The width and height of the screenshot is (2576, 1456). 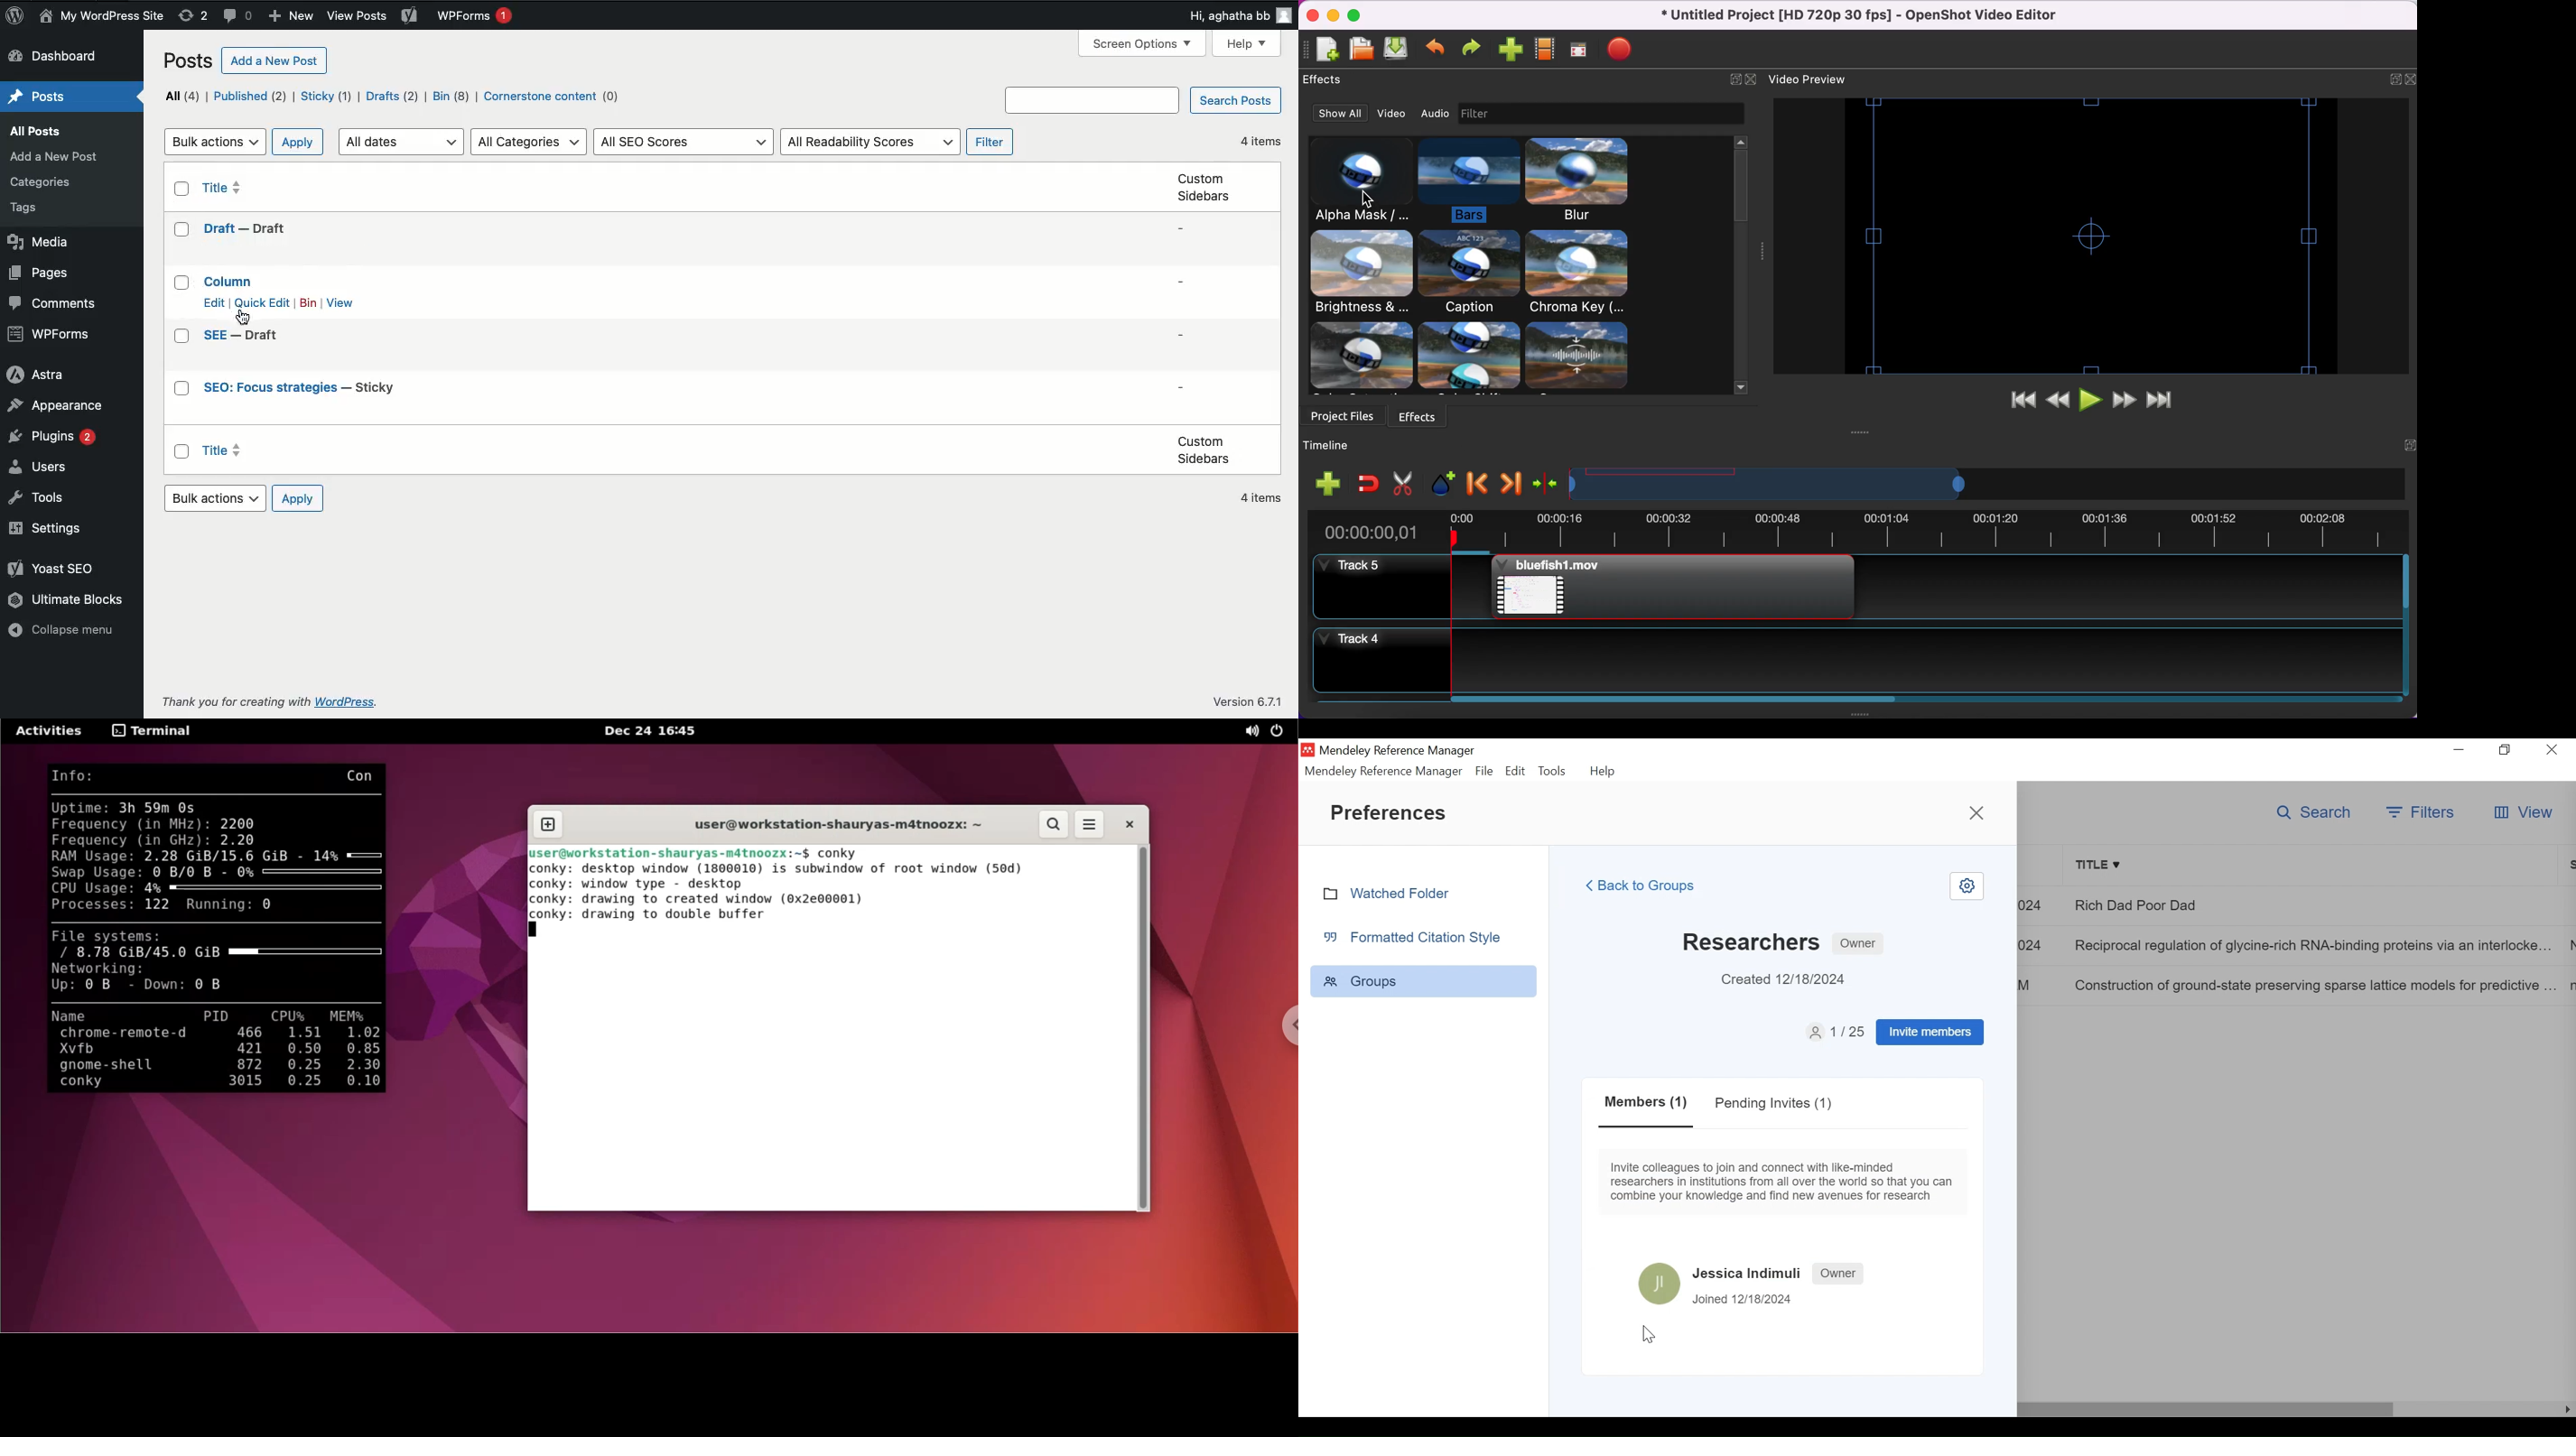 I want to click on All SEO scores, so click(x=686, y=143).